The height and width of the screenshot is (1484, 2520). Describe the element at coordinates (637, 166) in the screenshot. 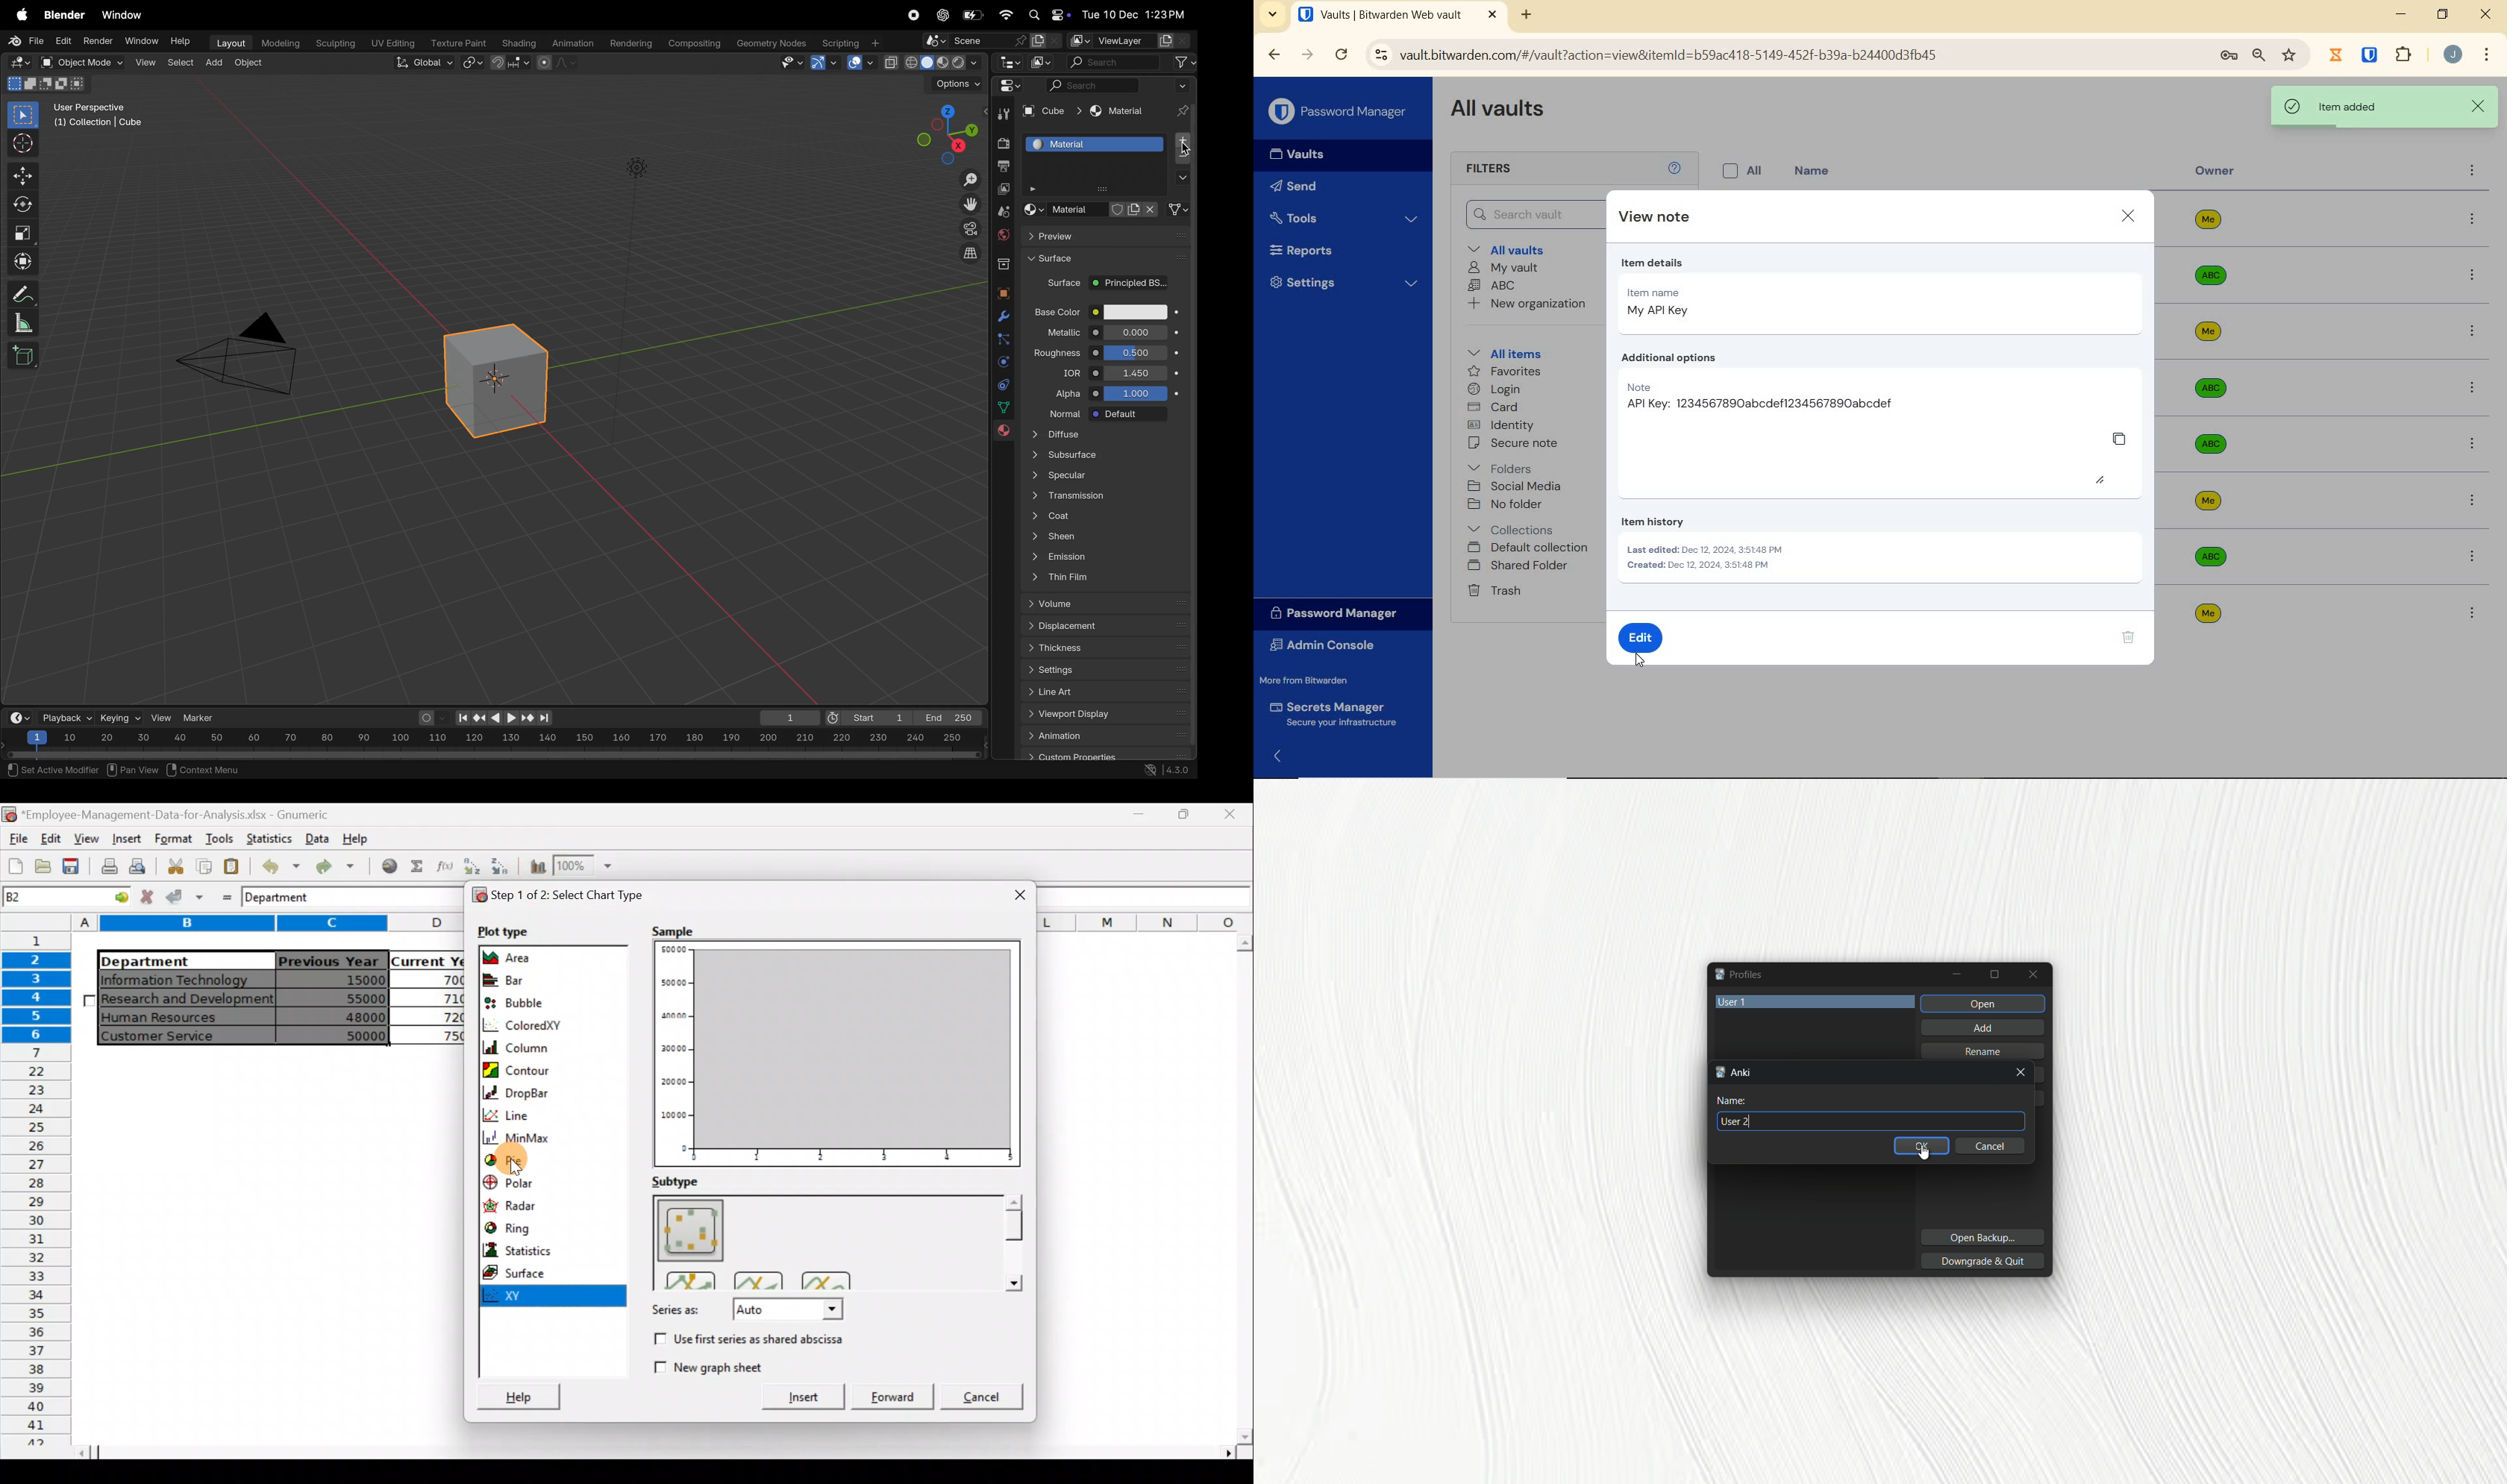

I see `light` at that location.